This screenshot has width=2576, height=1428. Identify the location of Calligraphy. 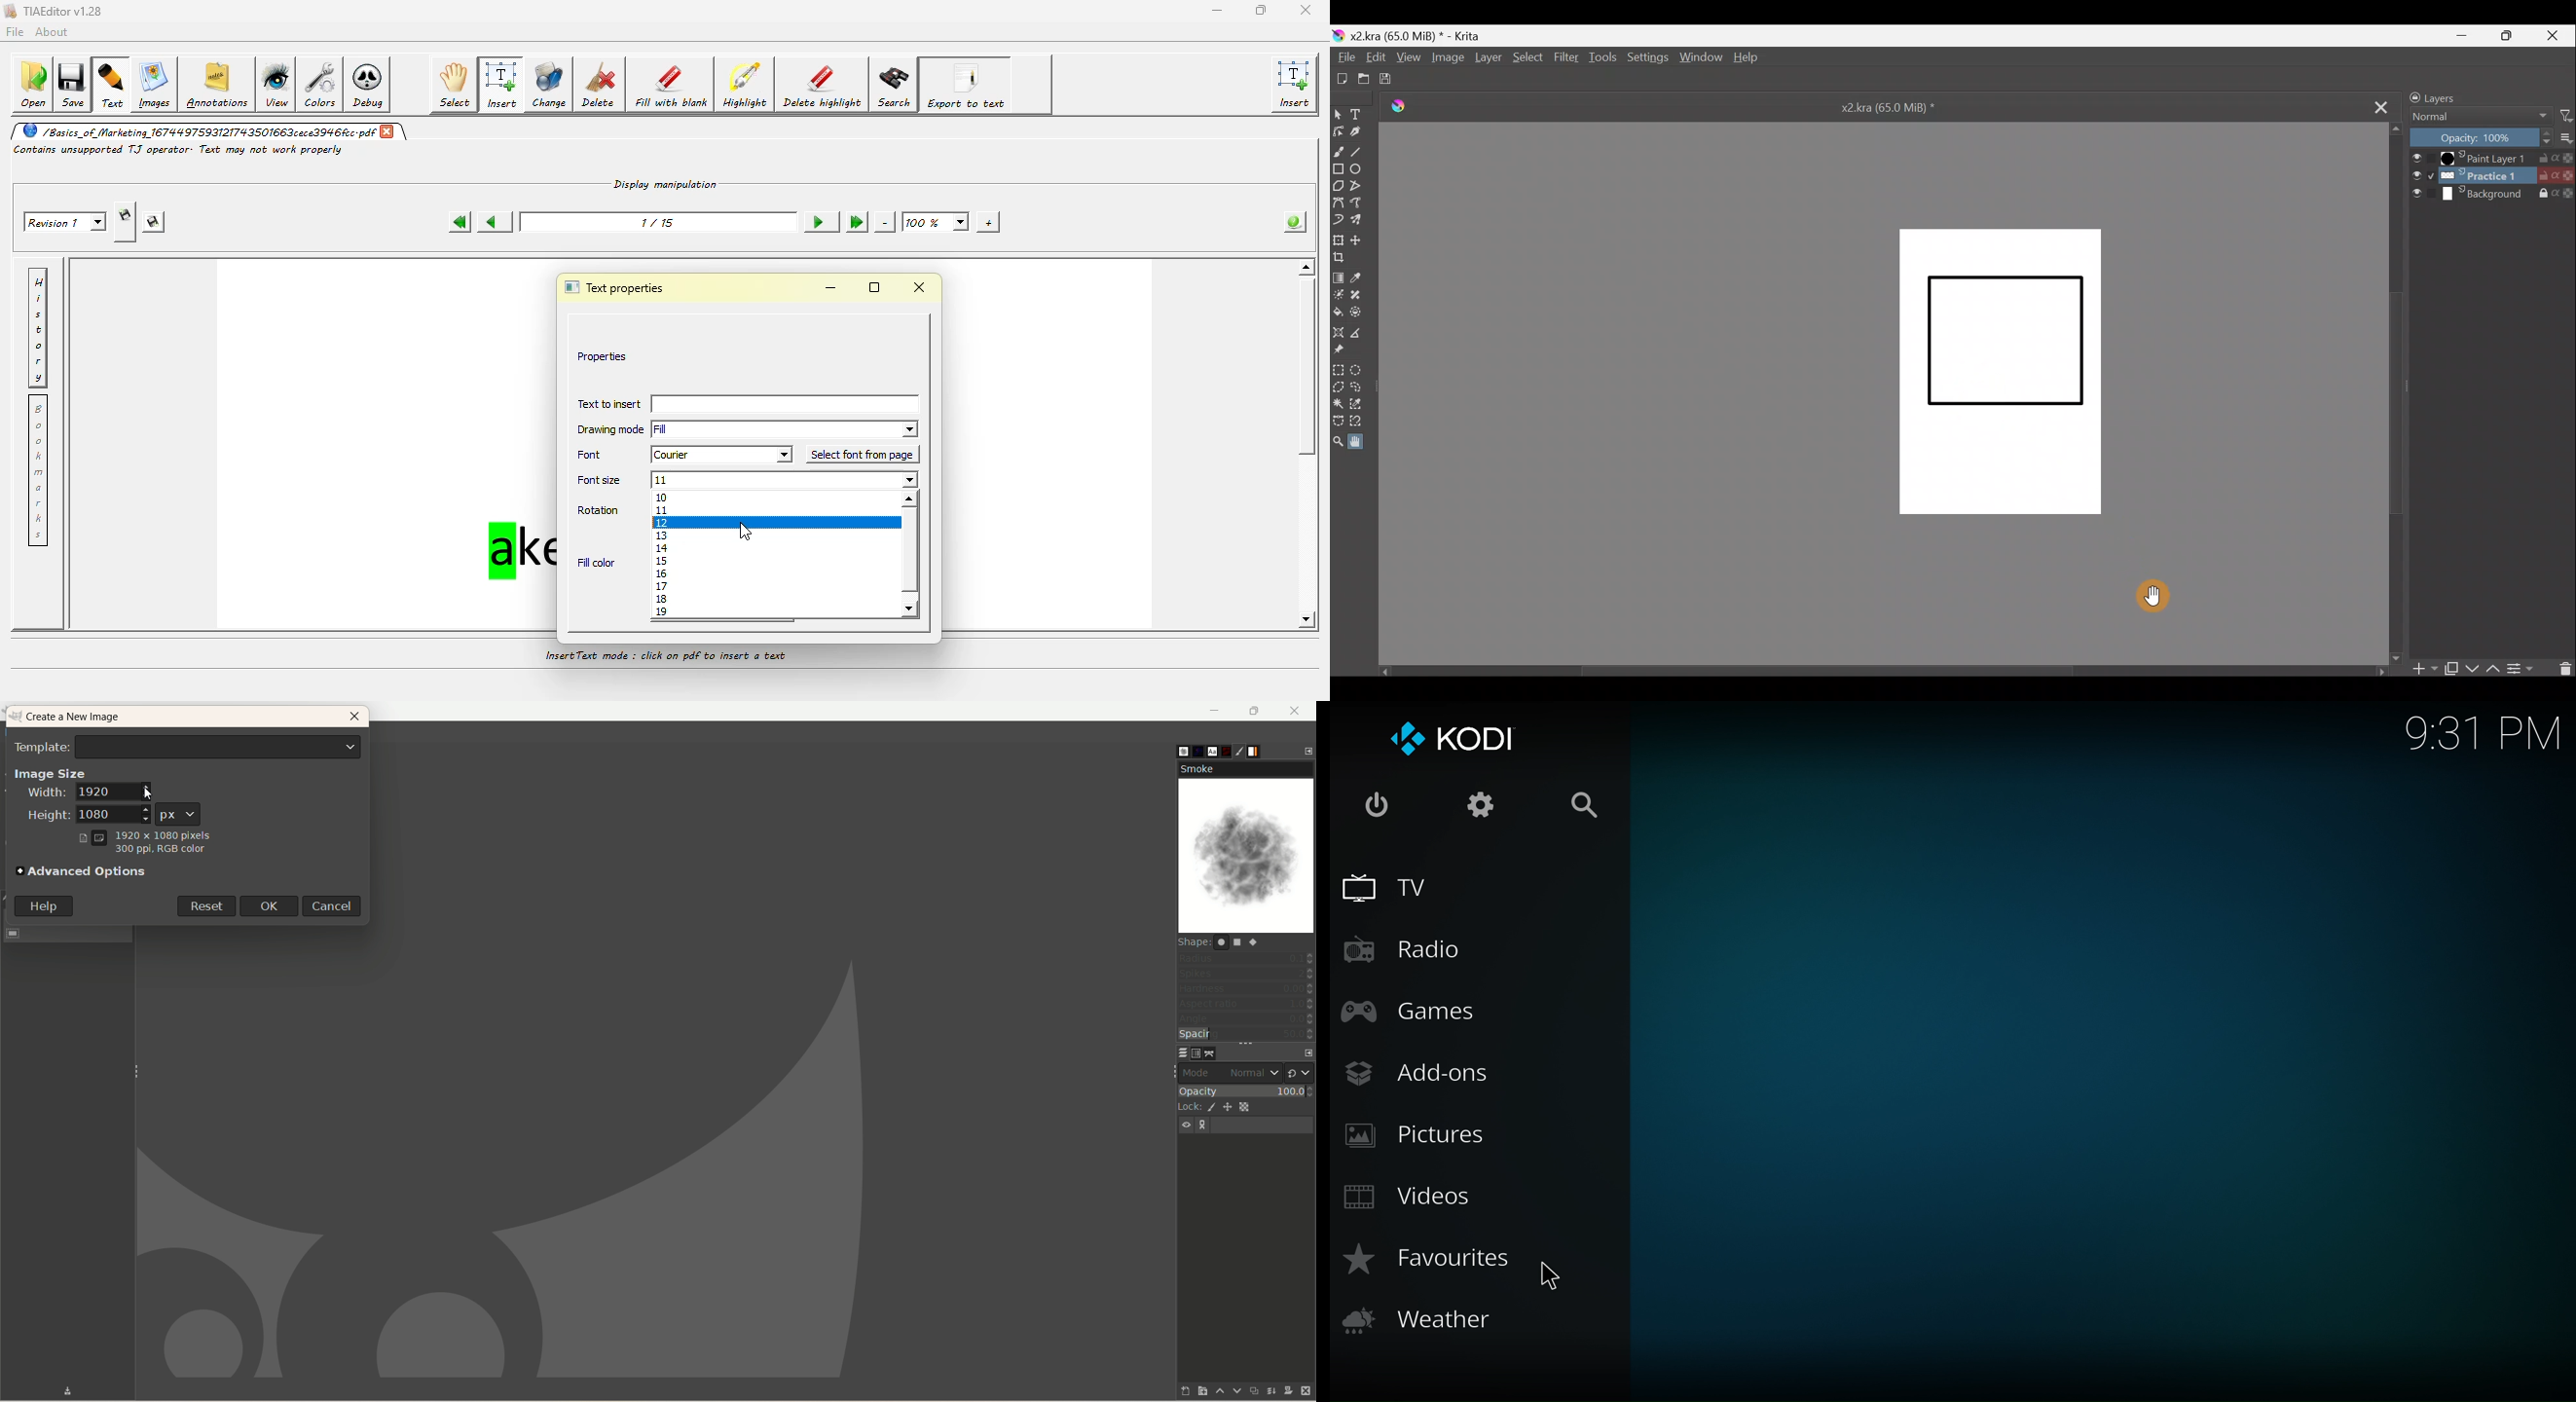
(1360, 132).